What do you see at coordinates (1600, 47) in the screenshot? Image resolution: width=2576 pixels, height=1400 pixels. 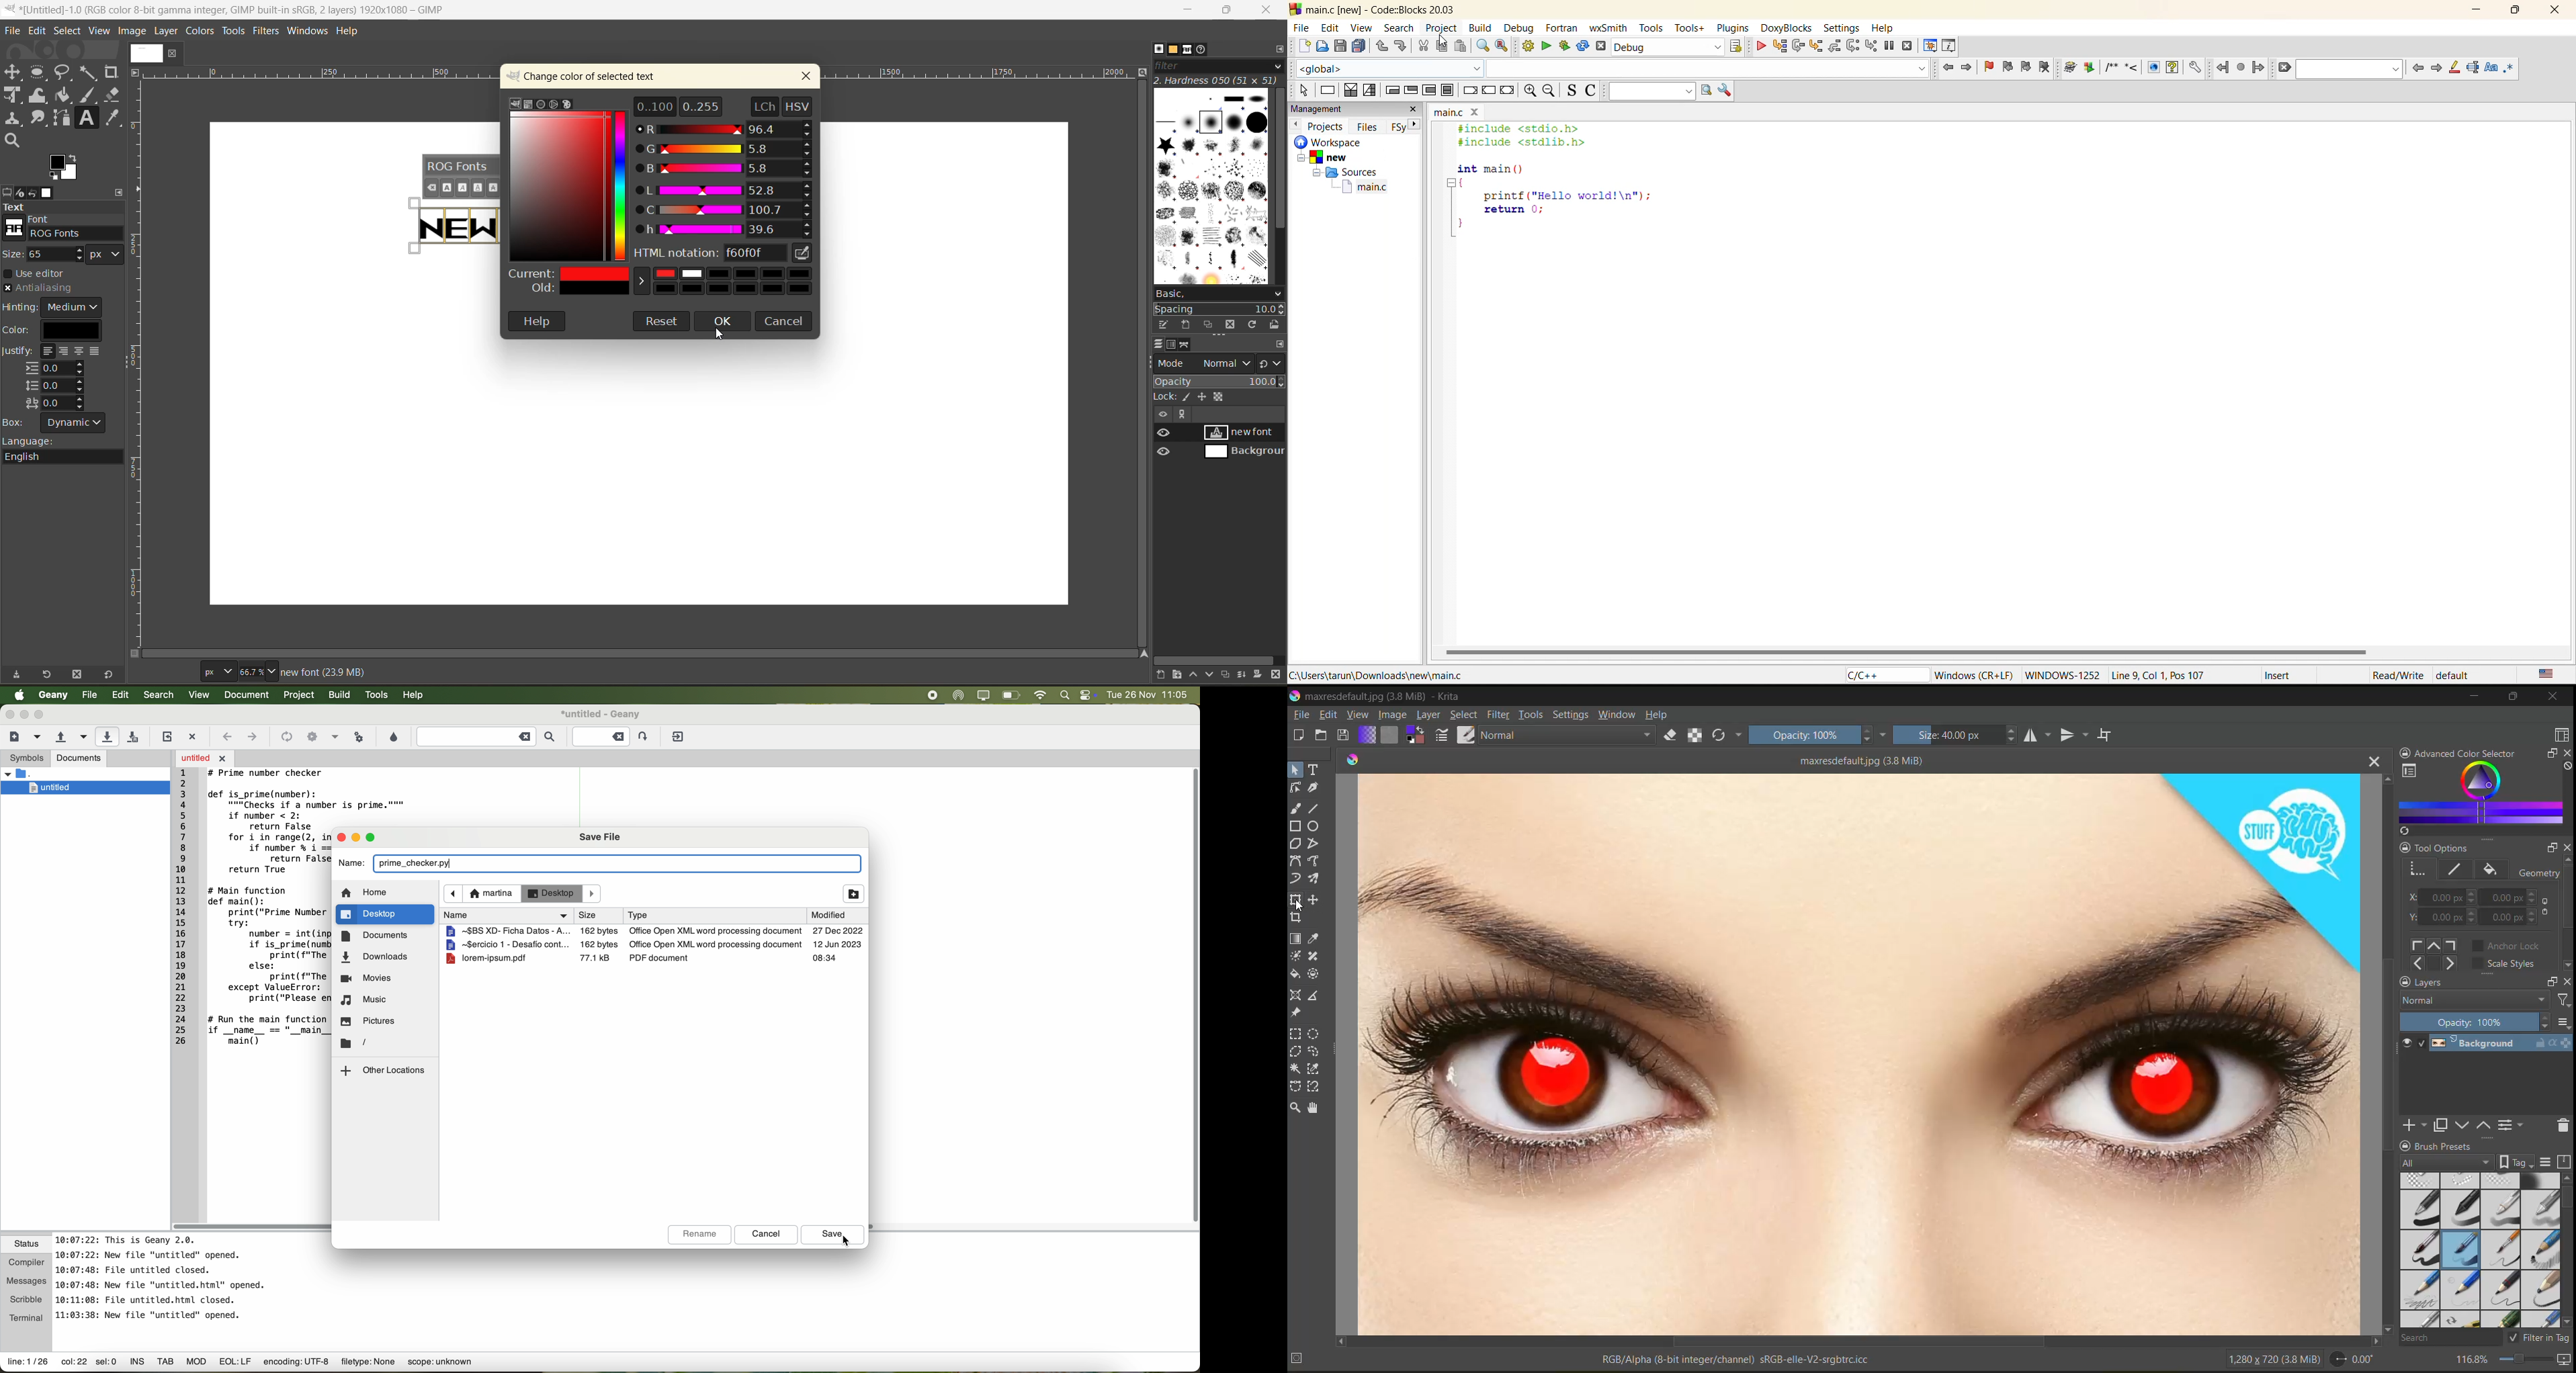 I see `abort` at bounding box center [1600, 47].